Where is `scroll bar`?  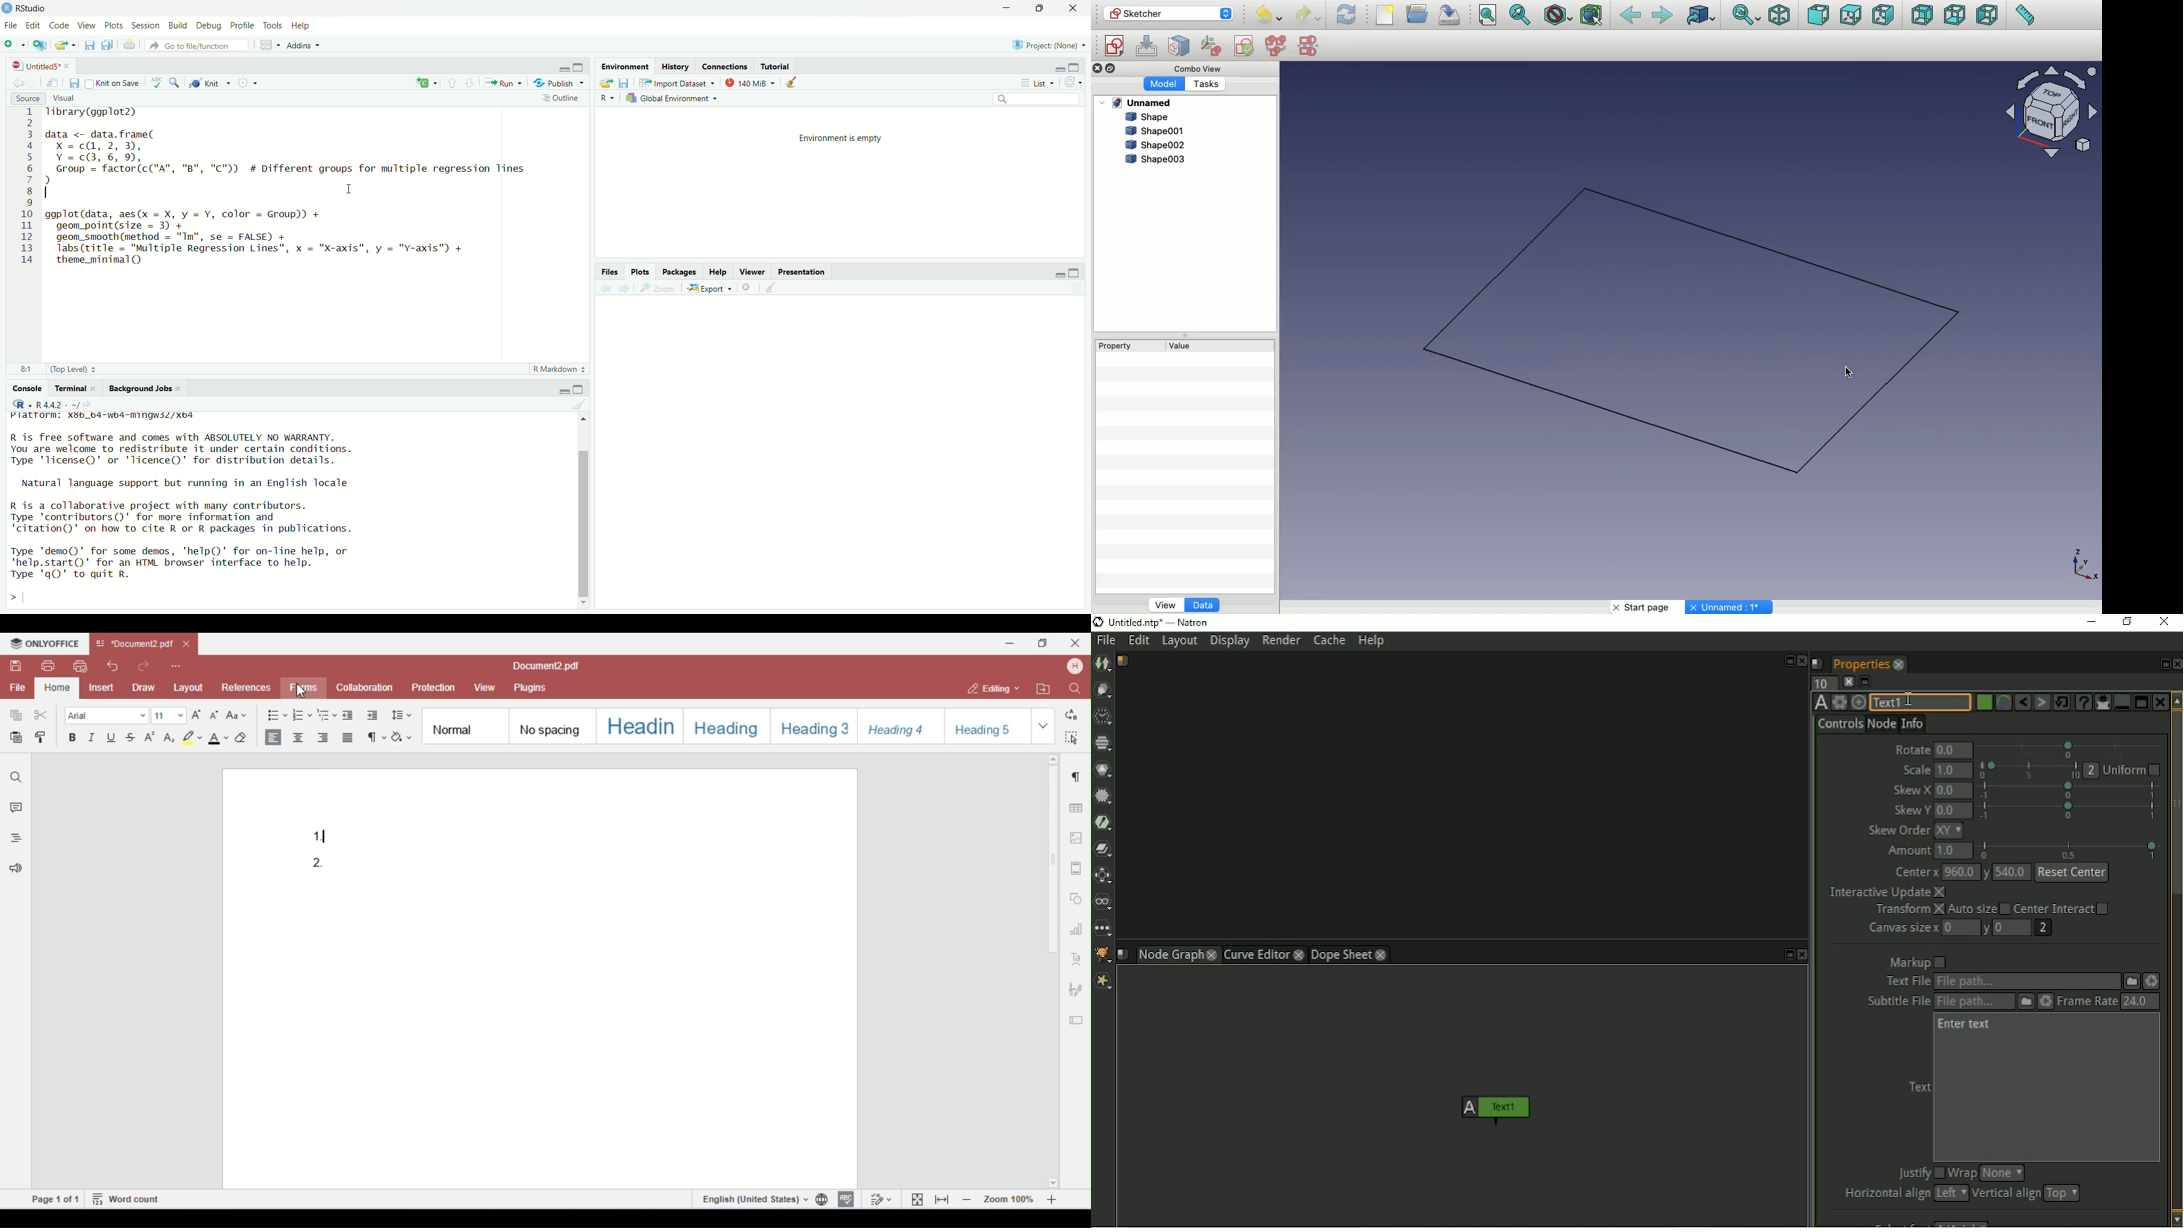
scroll bar is located at coordinates (581, 508).